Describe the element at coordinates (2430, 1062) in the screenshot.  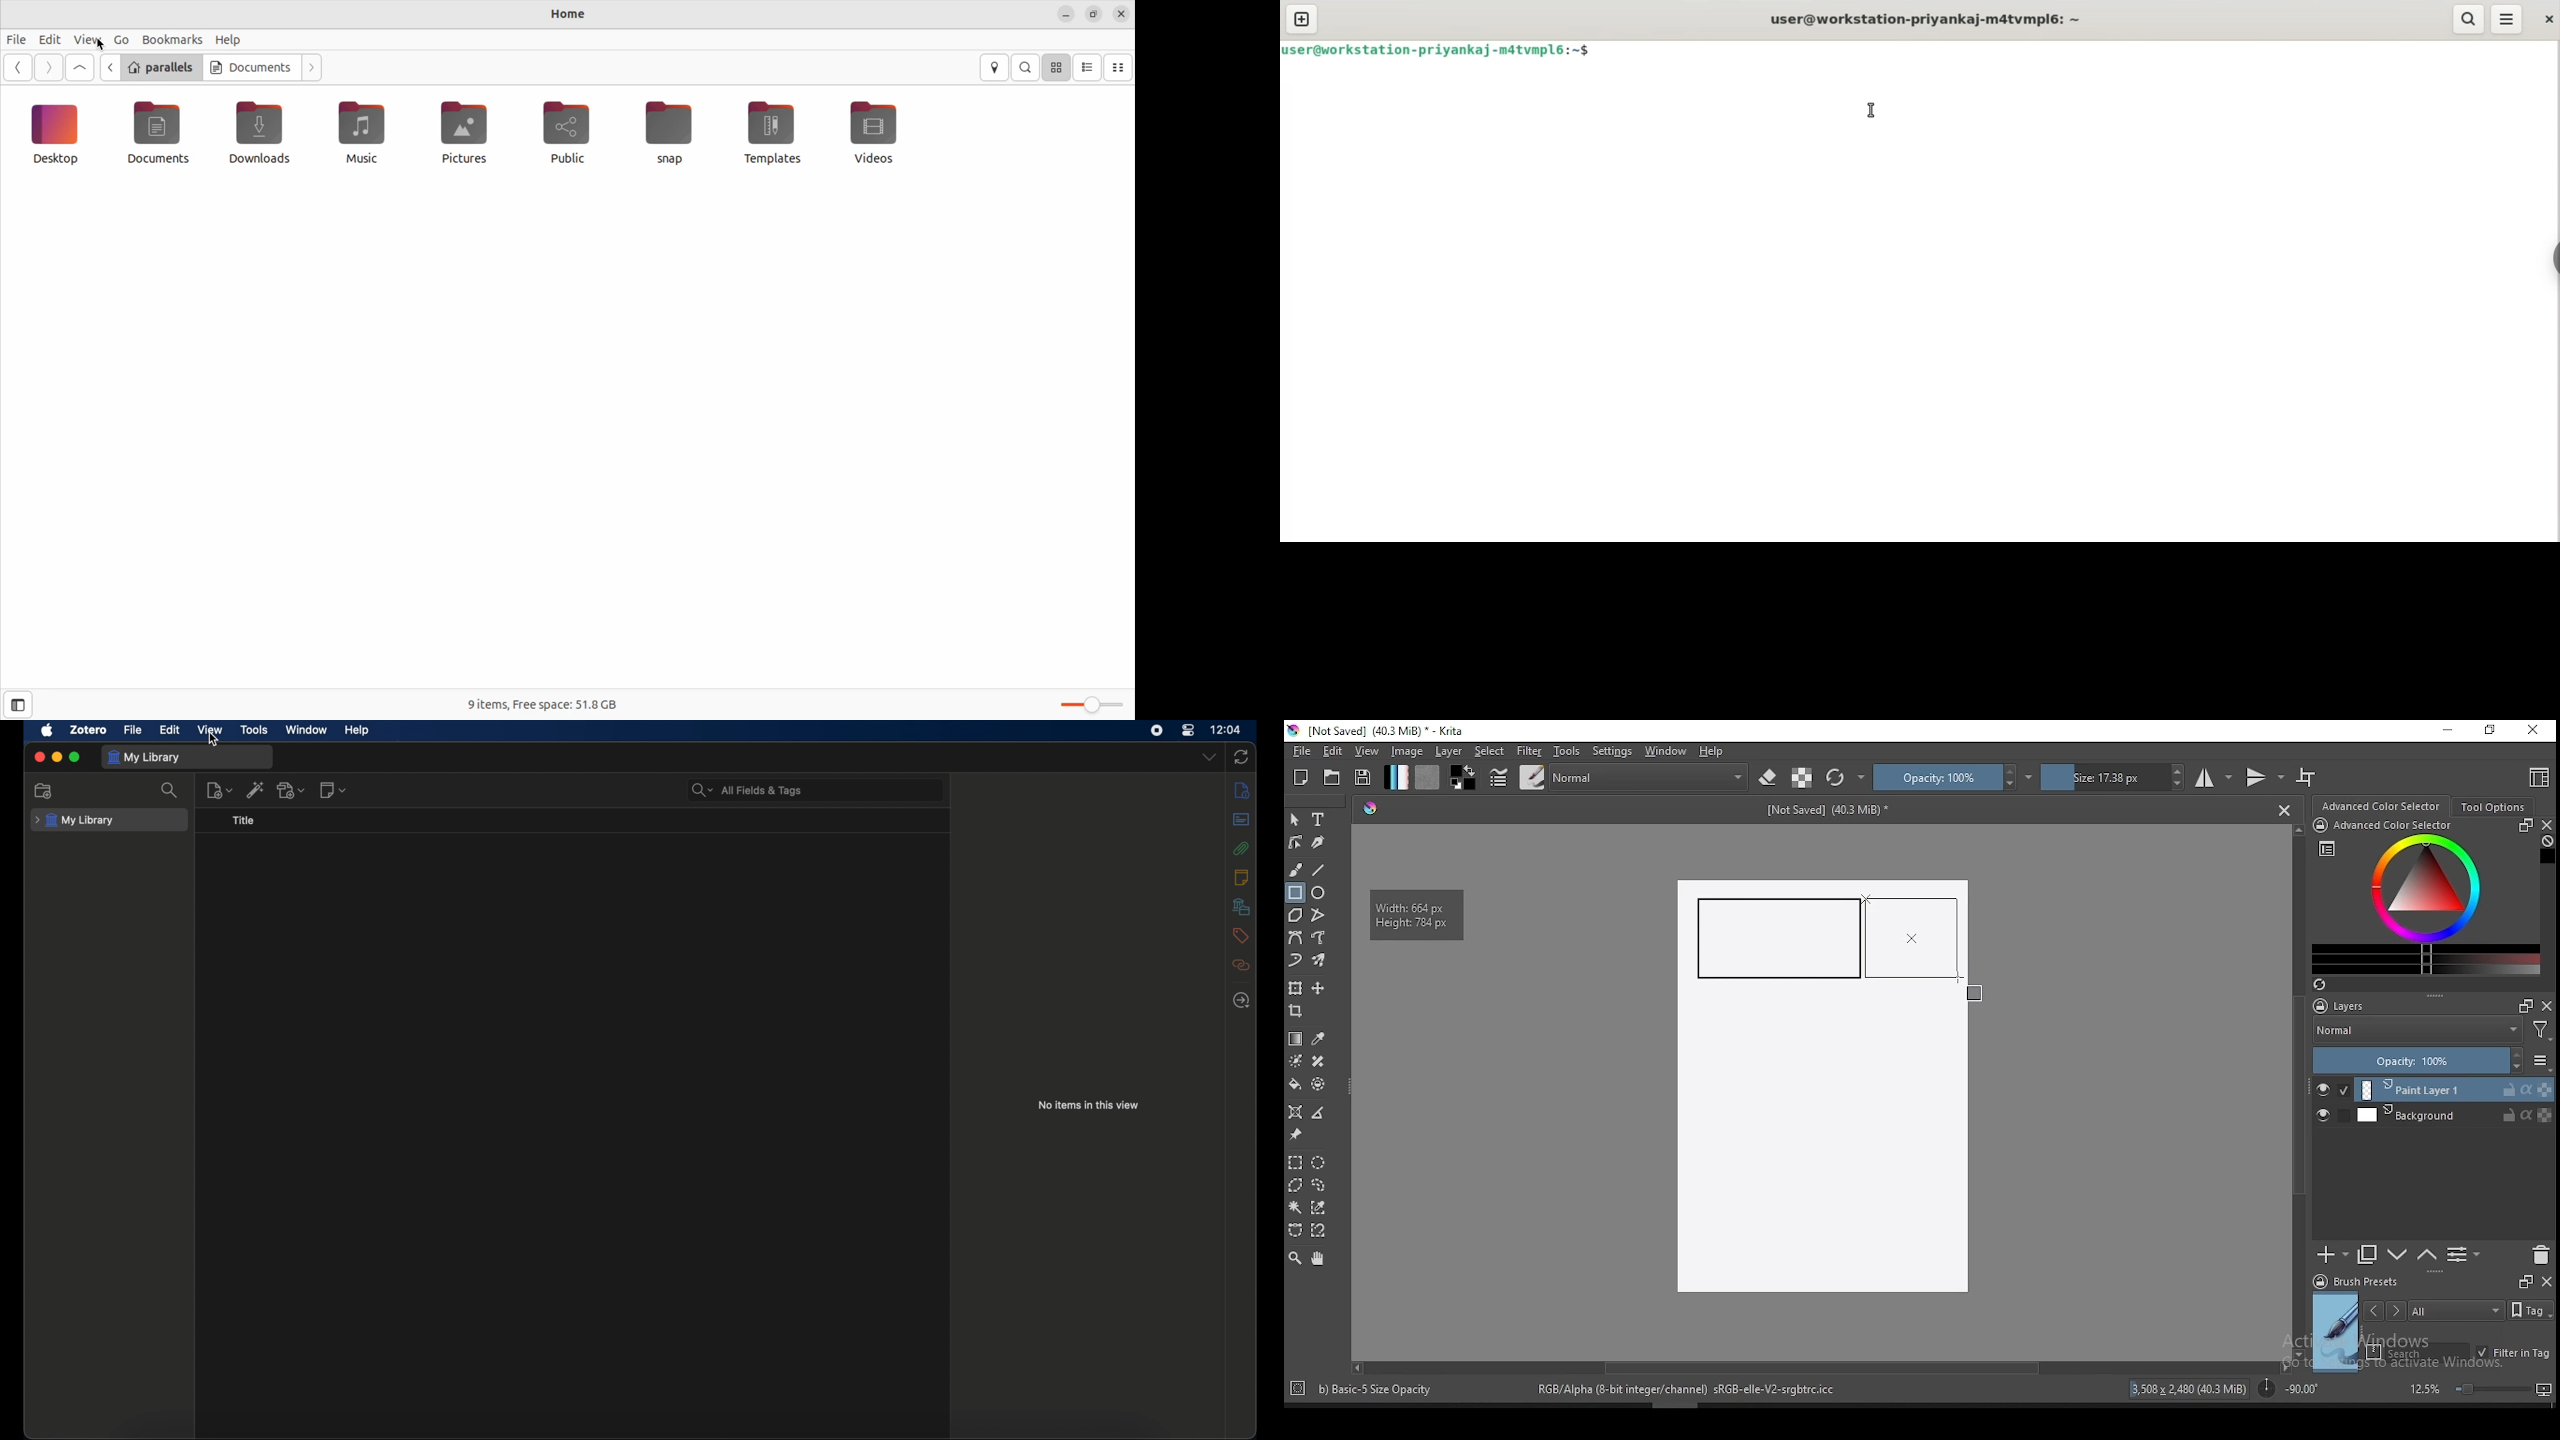
I see `opacity` at that location.